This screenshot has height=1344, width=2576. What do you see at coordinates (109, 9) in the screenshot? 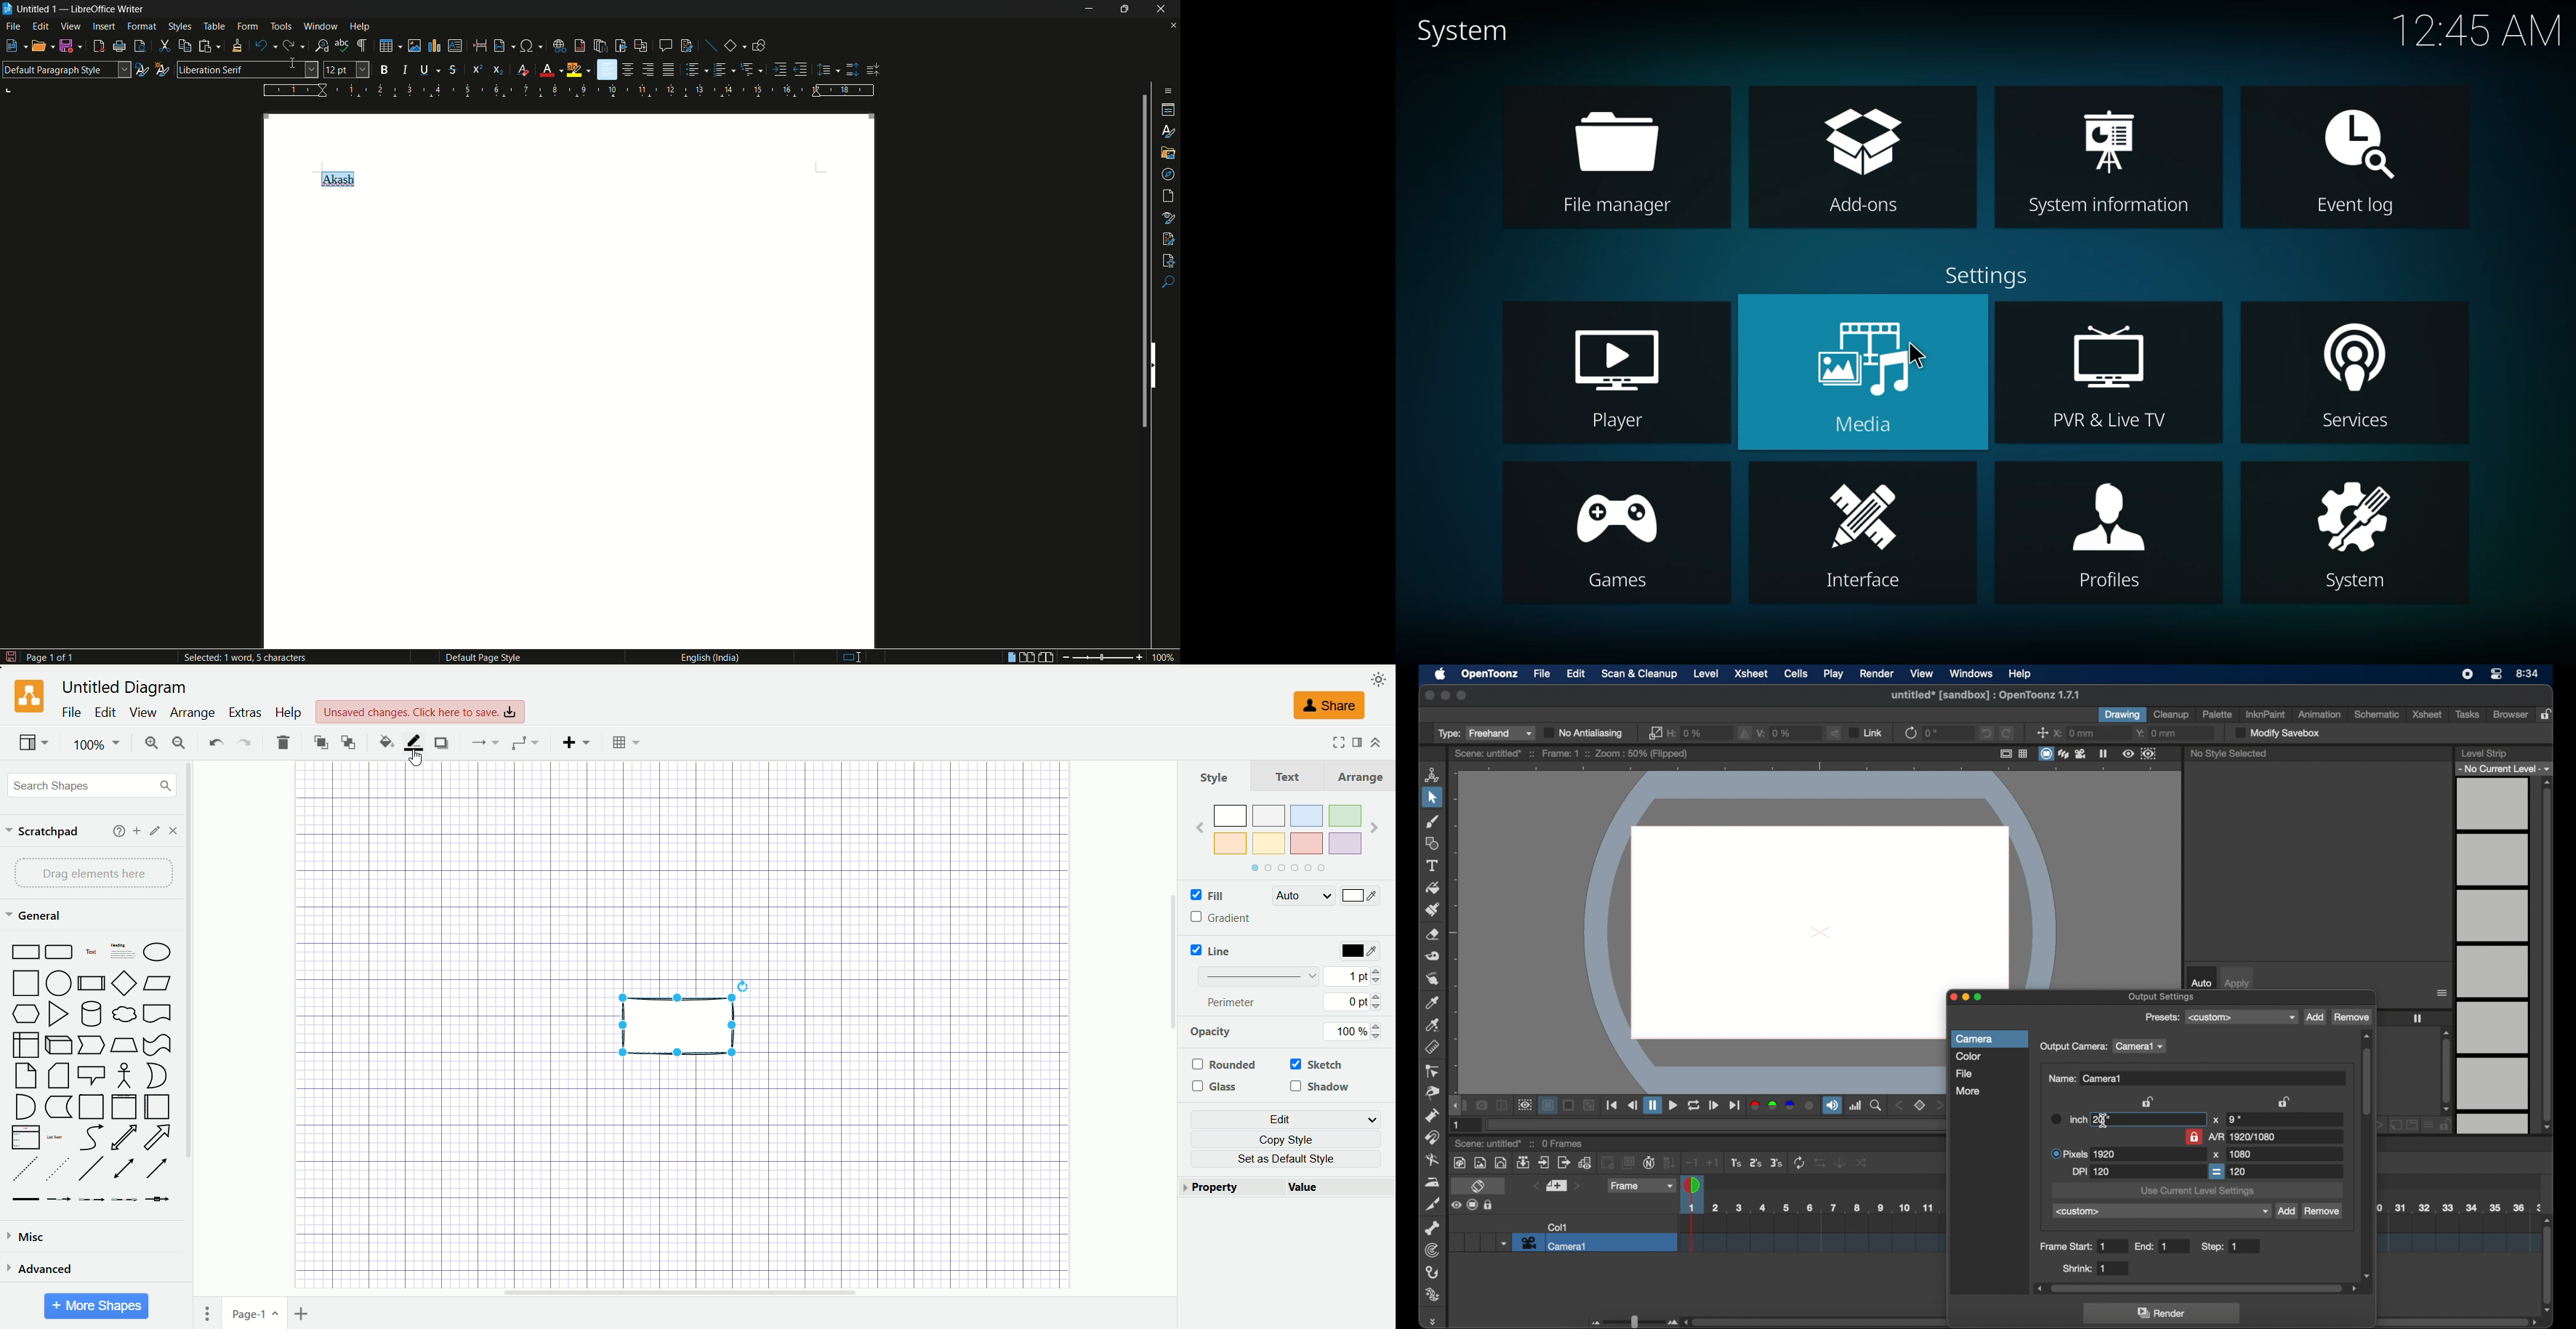
I see `app name` at bounding box center [109, 9].